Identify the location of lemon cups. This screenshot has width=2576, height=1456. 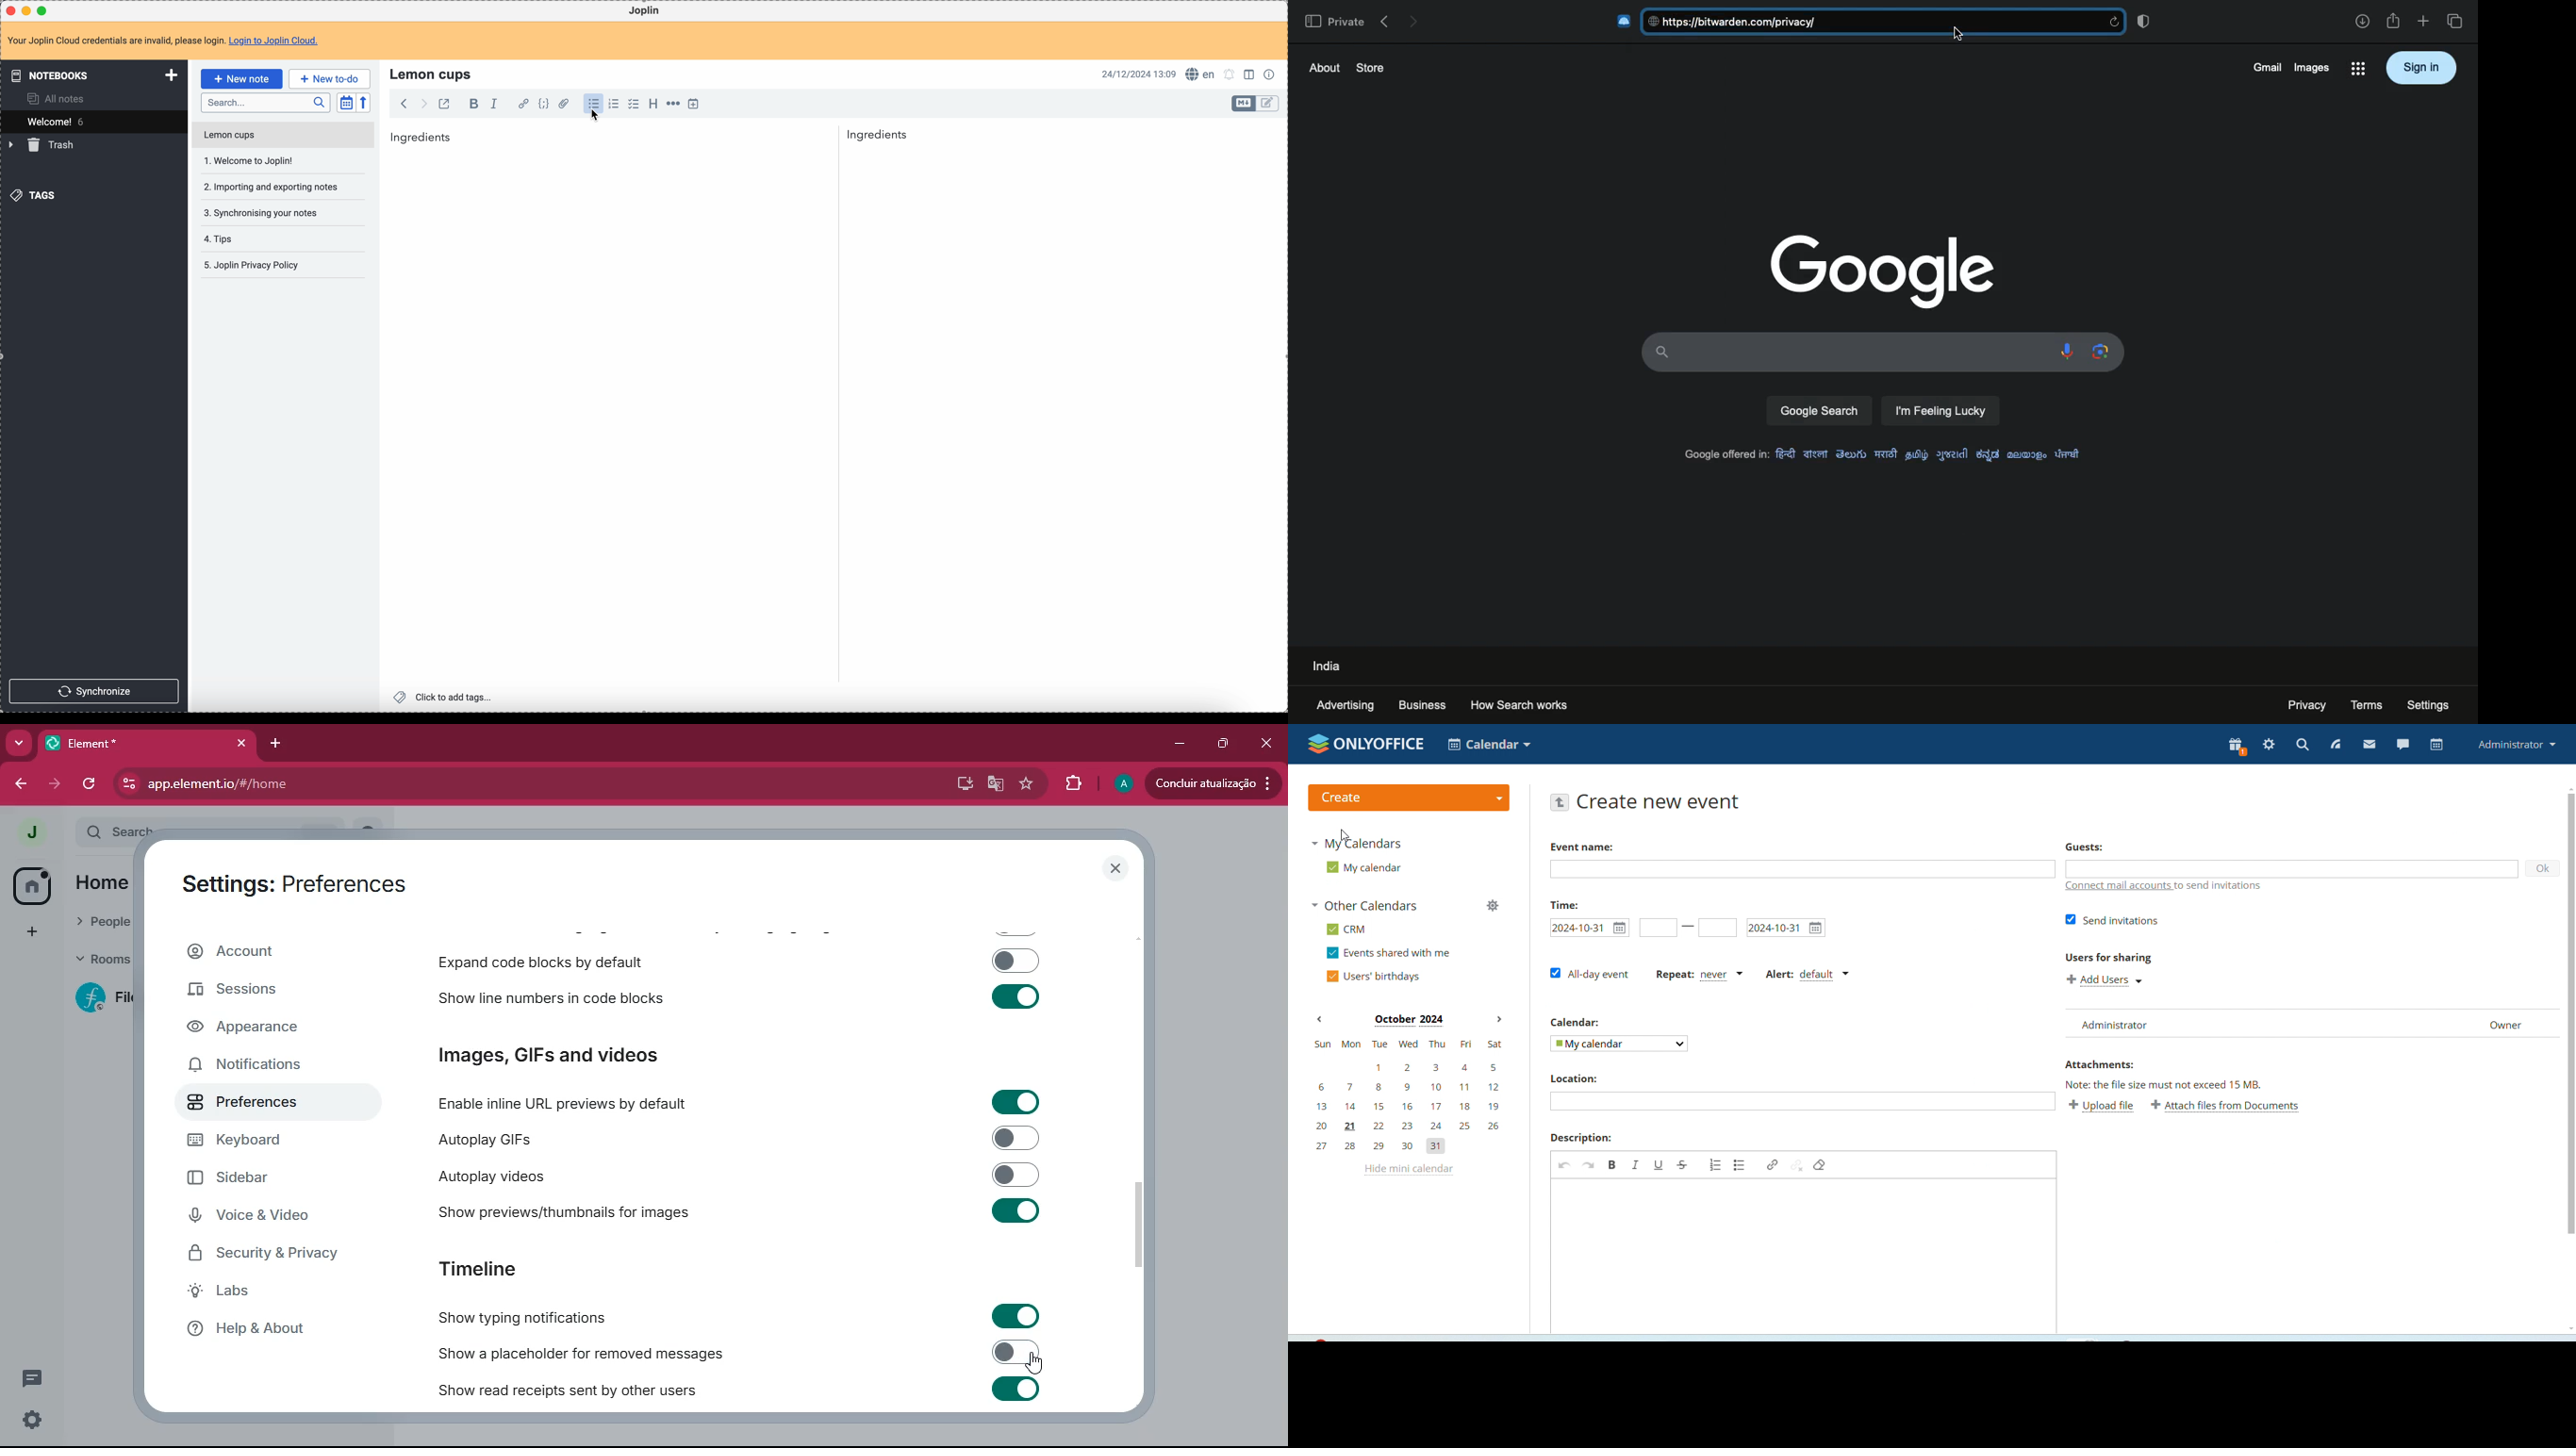
(432, 73).